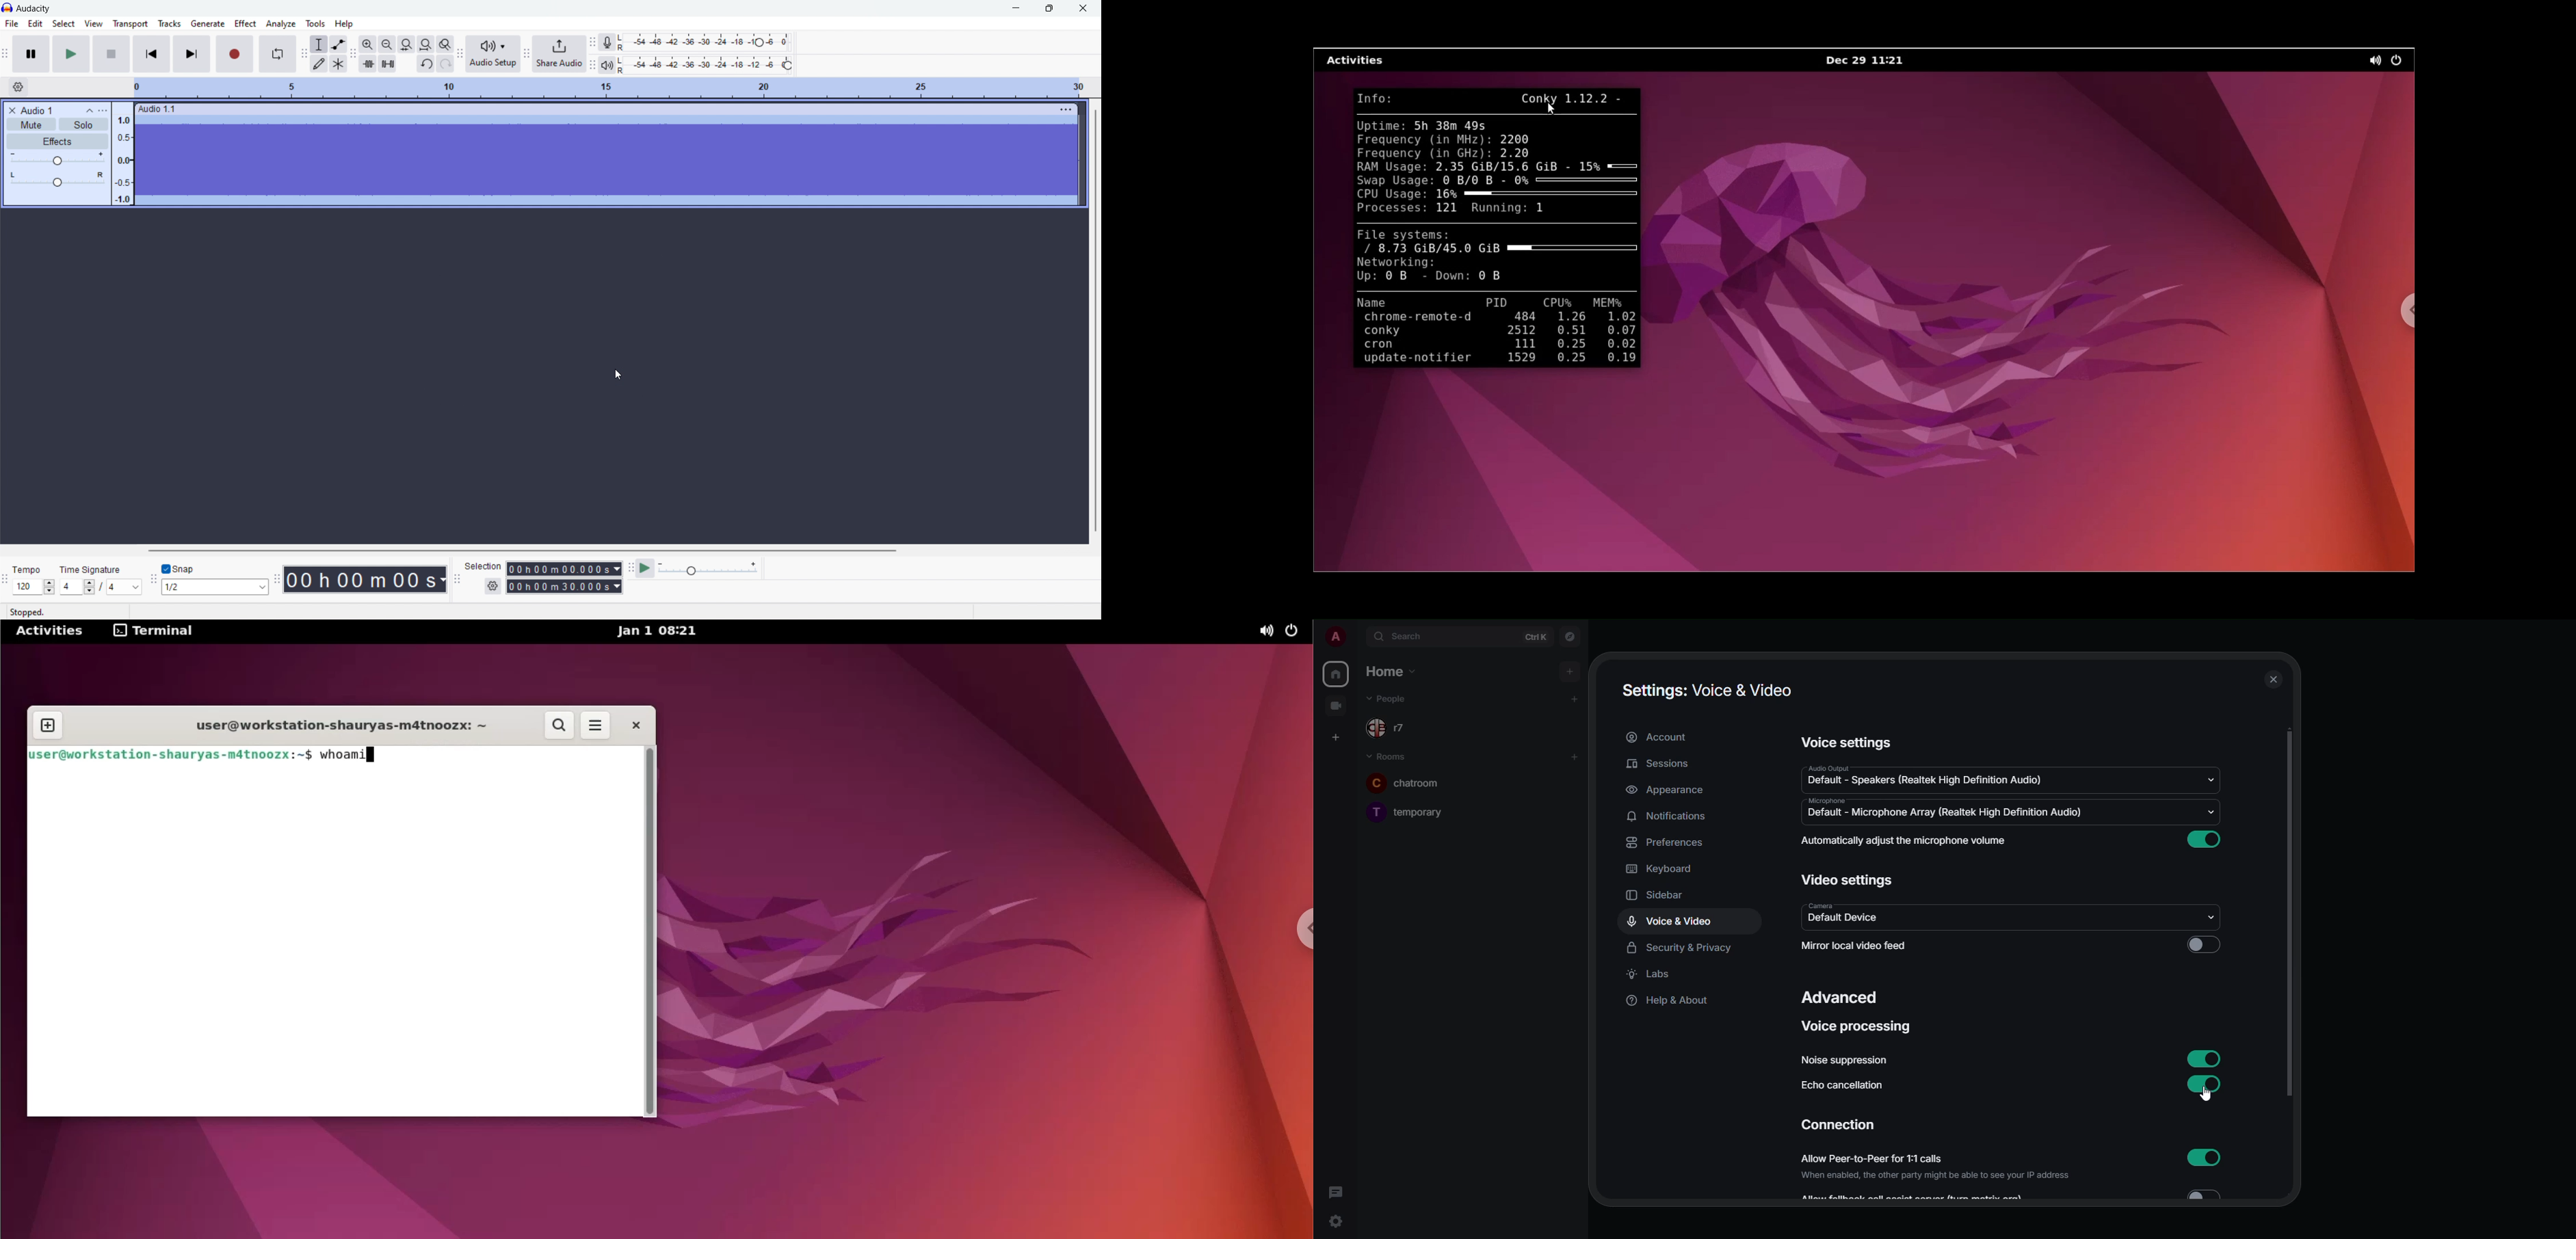  Describe the element at coordinates (2211, 781) in the screenshot. I see `drop down` at that location.